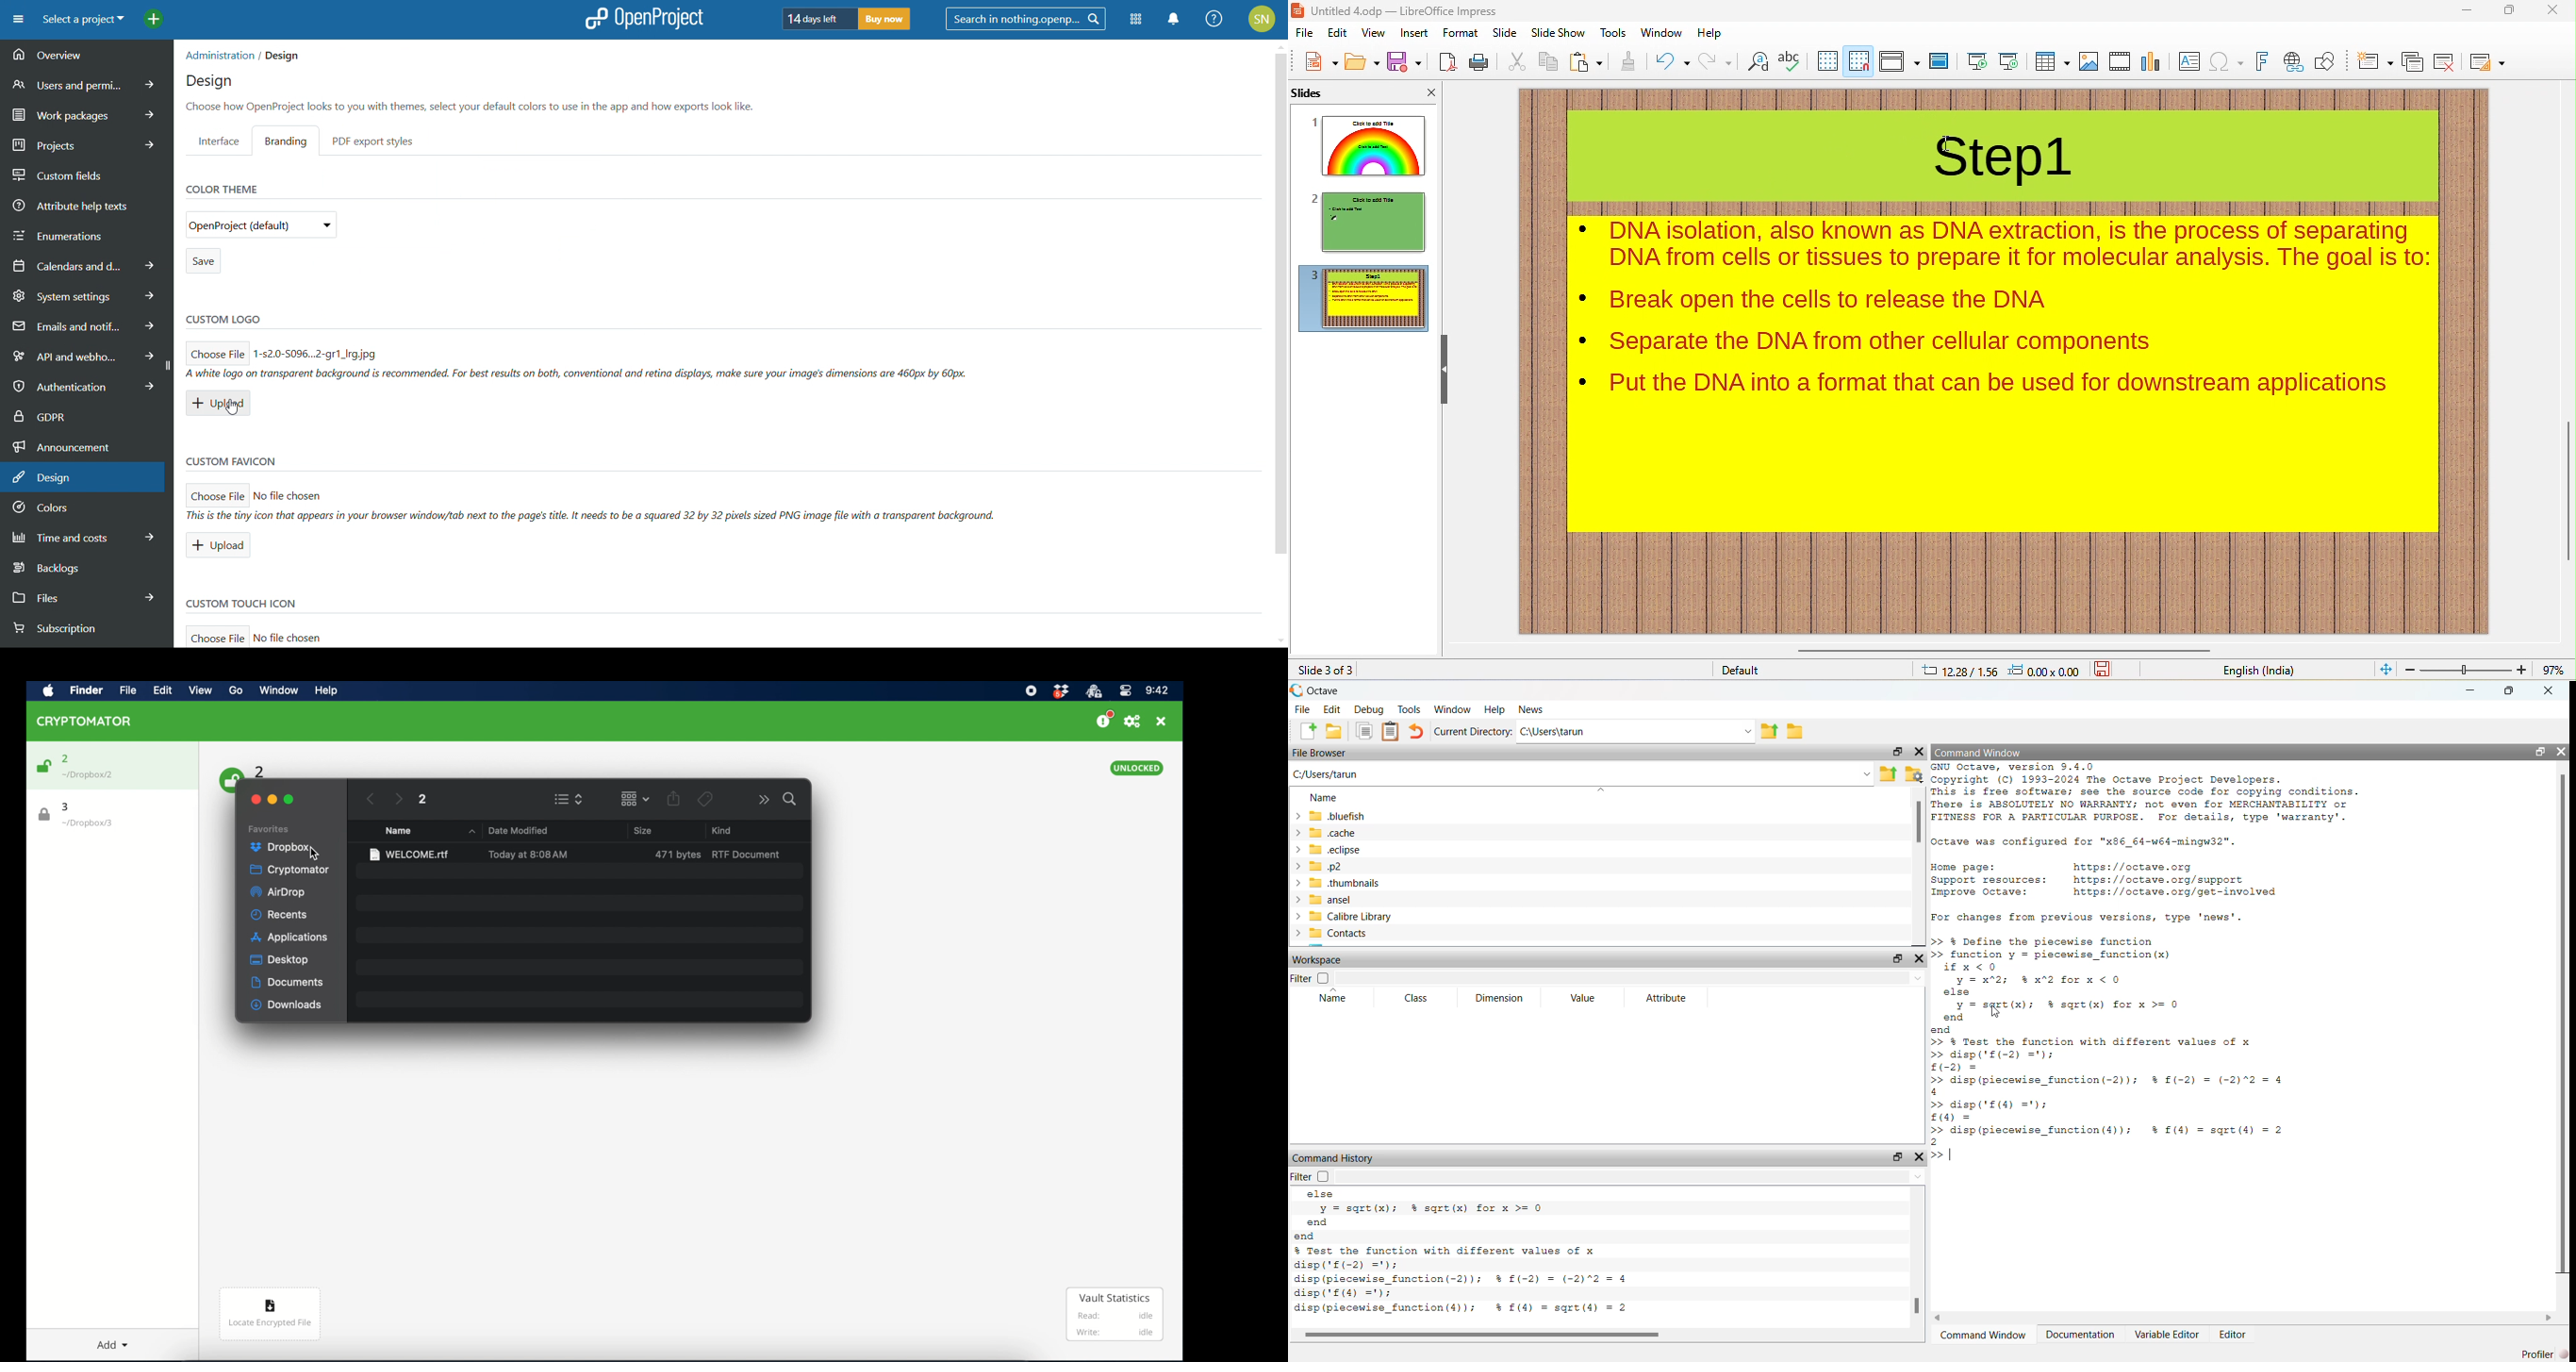 Image resolution: width=2576 pixels, height=1372 pixels. Describe the element at coordinates (1362, 300) in the screenshot. I see `slide3` at that location.